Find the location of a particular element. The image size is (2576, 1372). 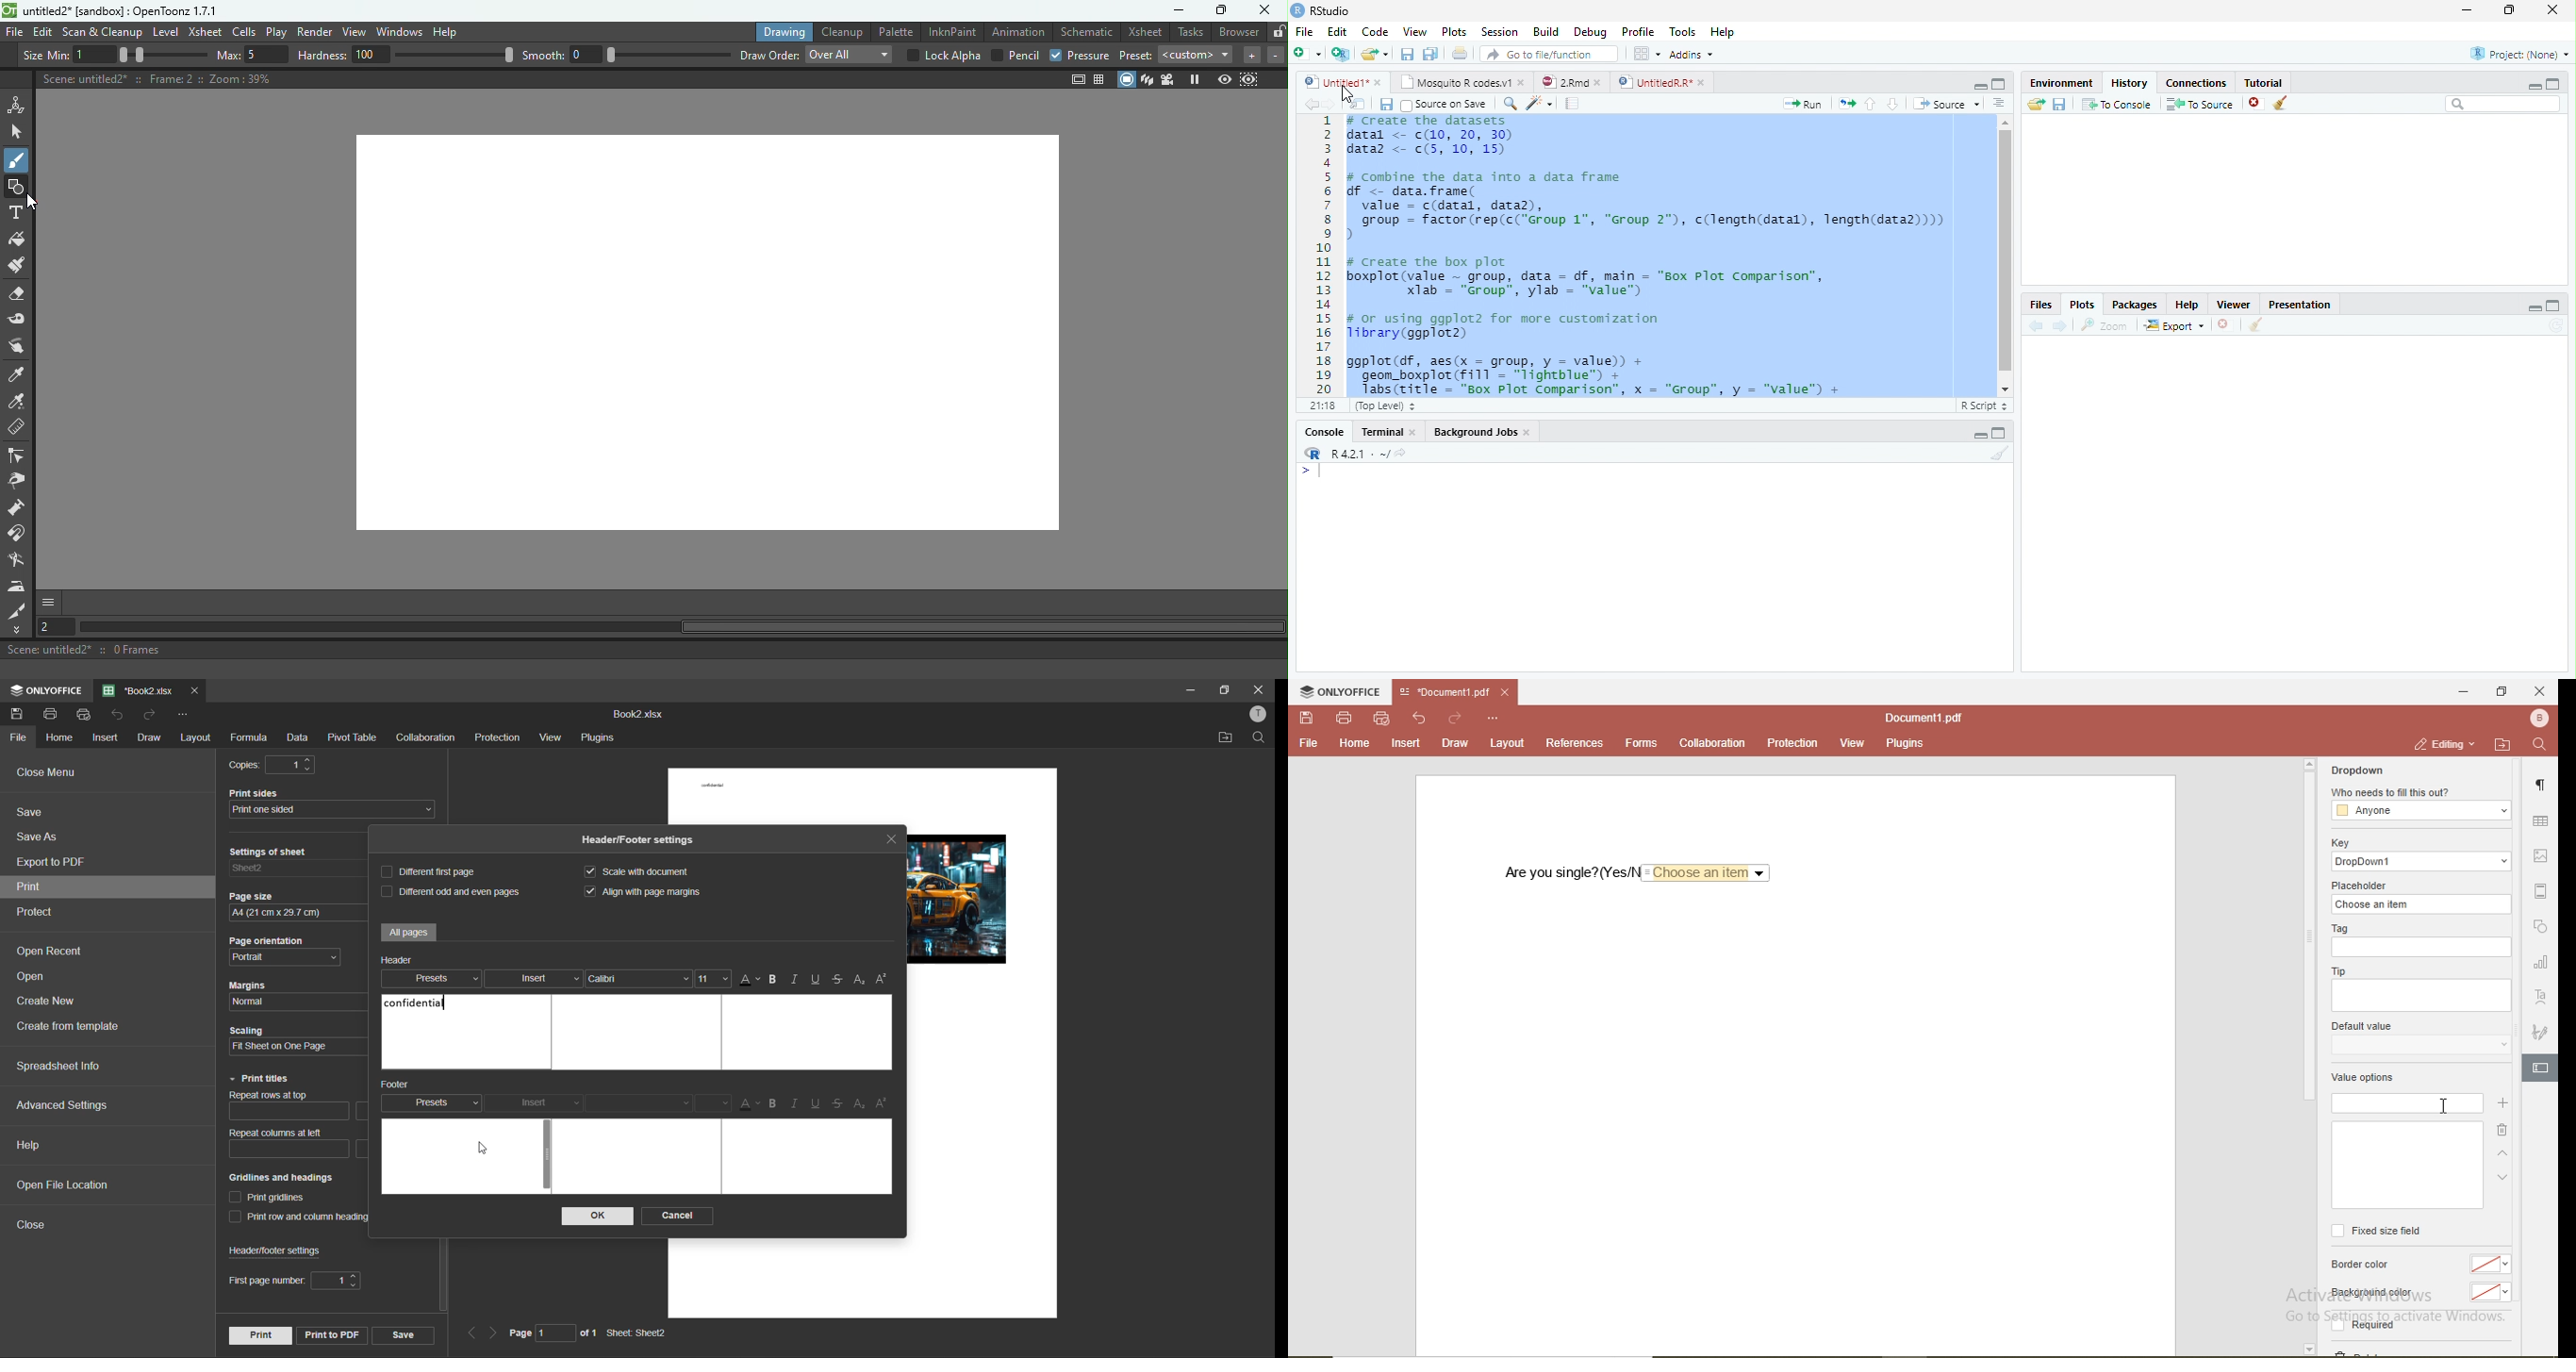

Minimize is located at coordinates (1979, 436).